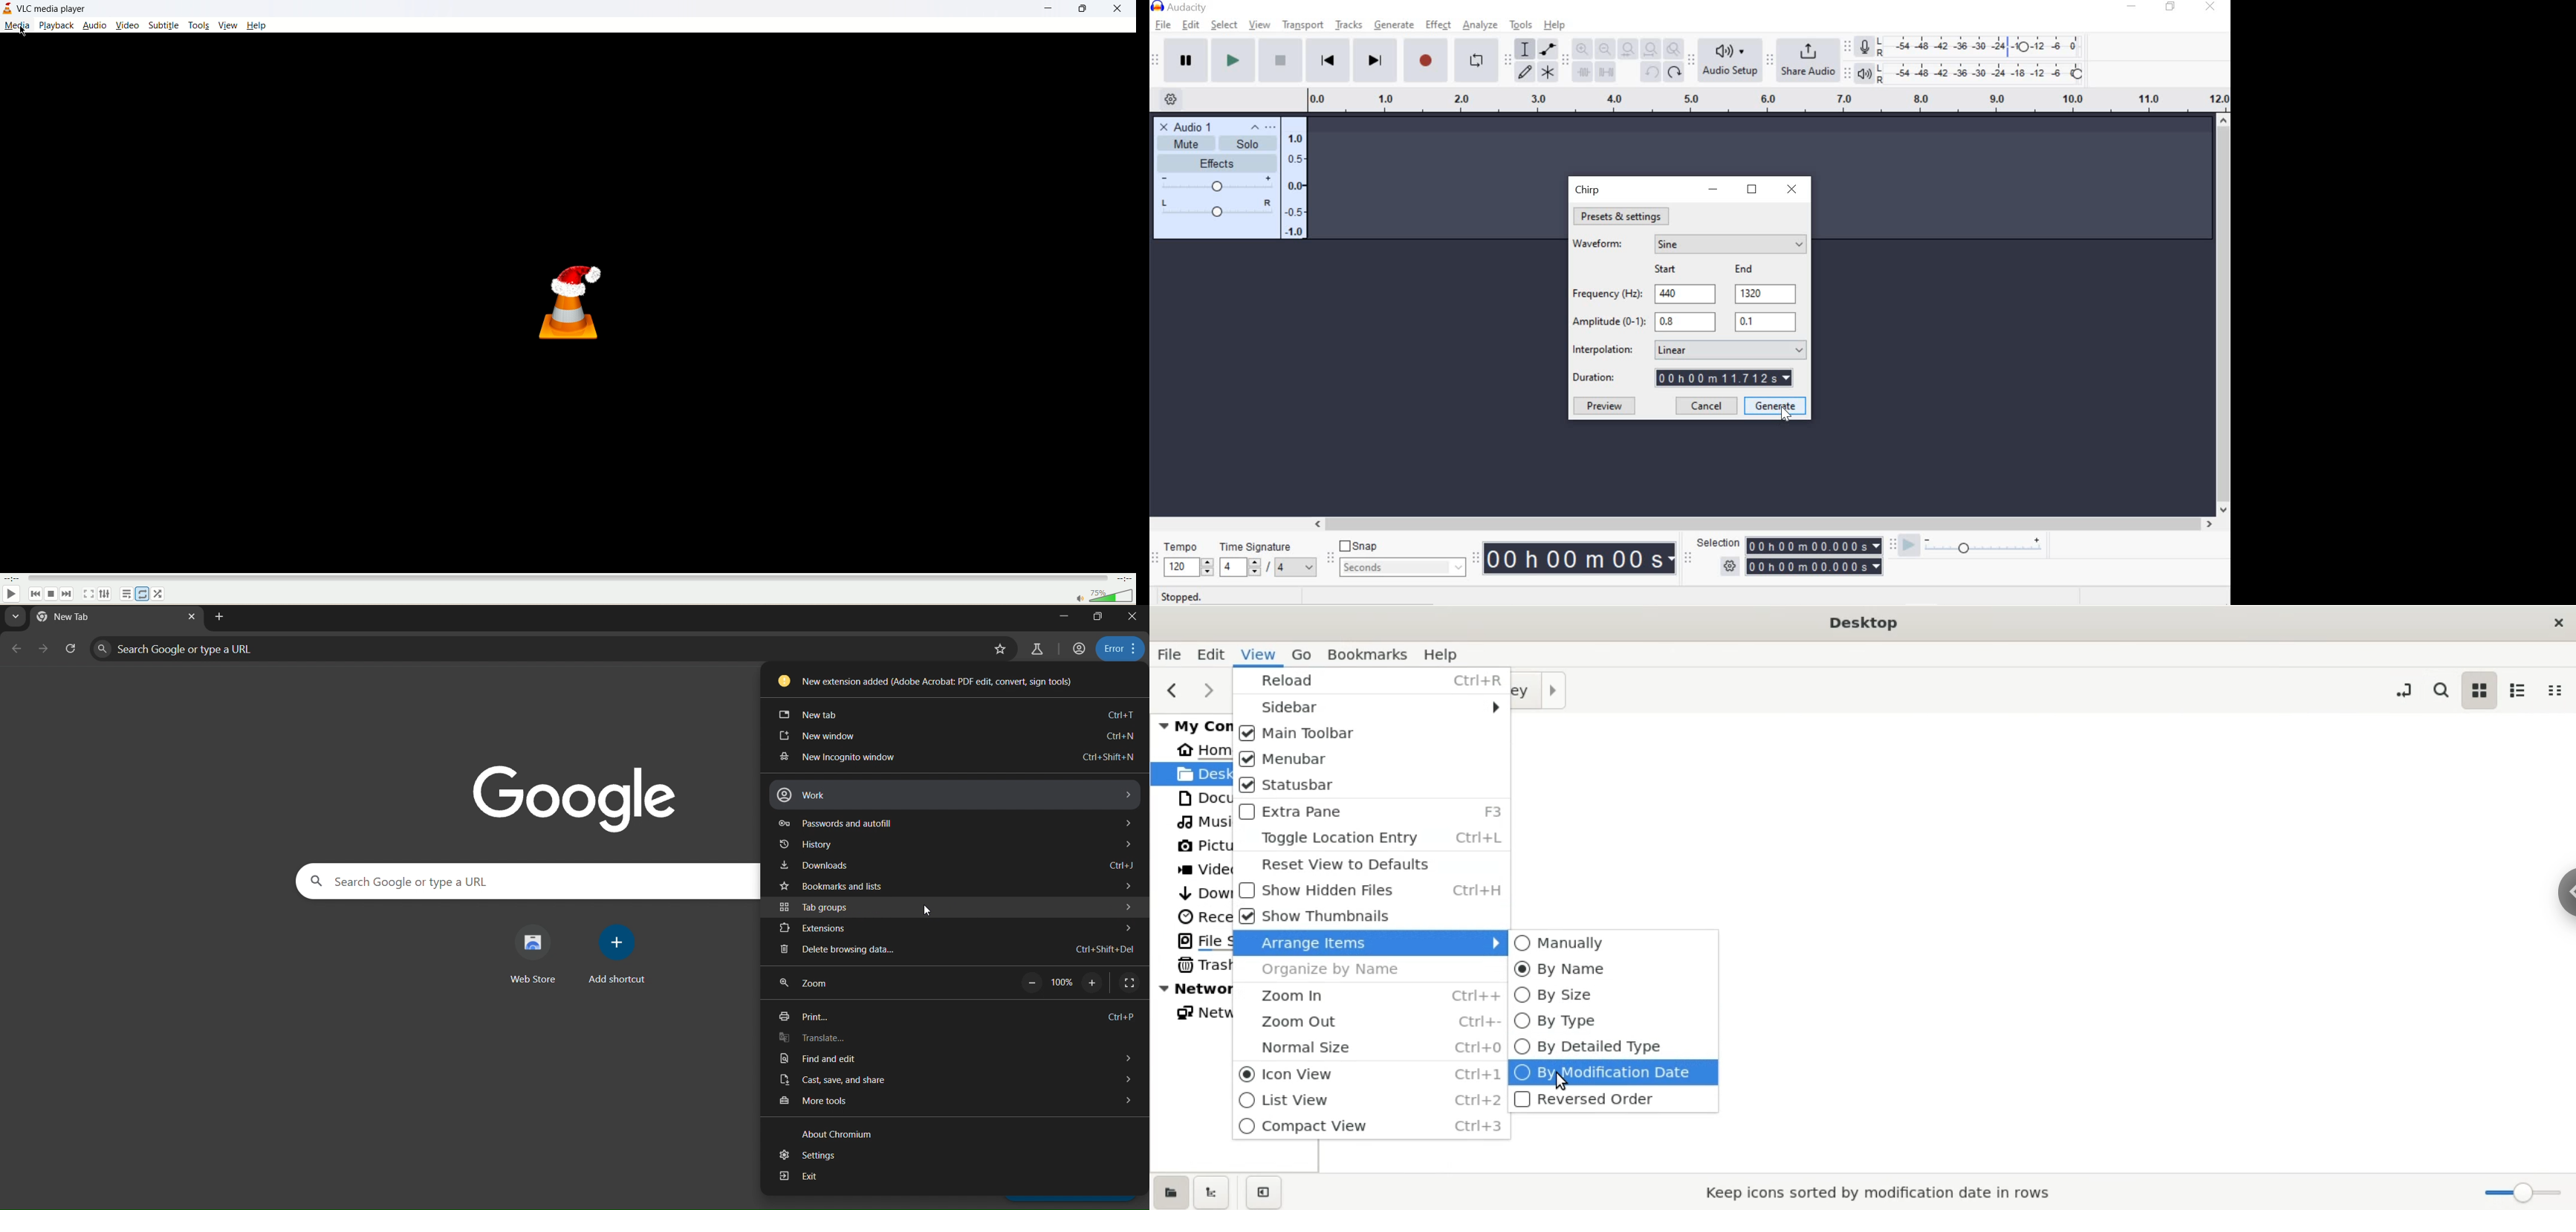  Describe the element at coordinates (1863, 622) in the screenshot. I see `Desktop` at that location.